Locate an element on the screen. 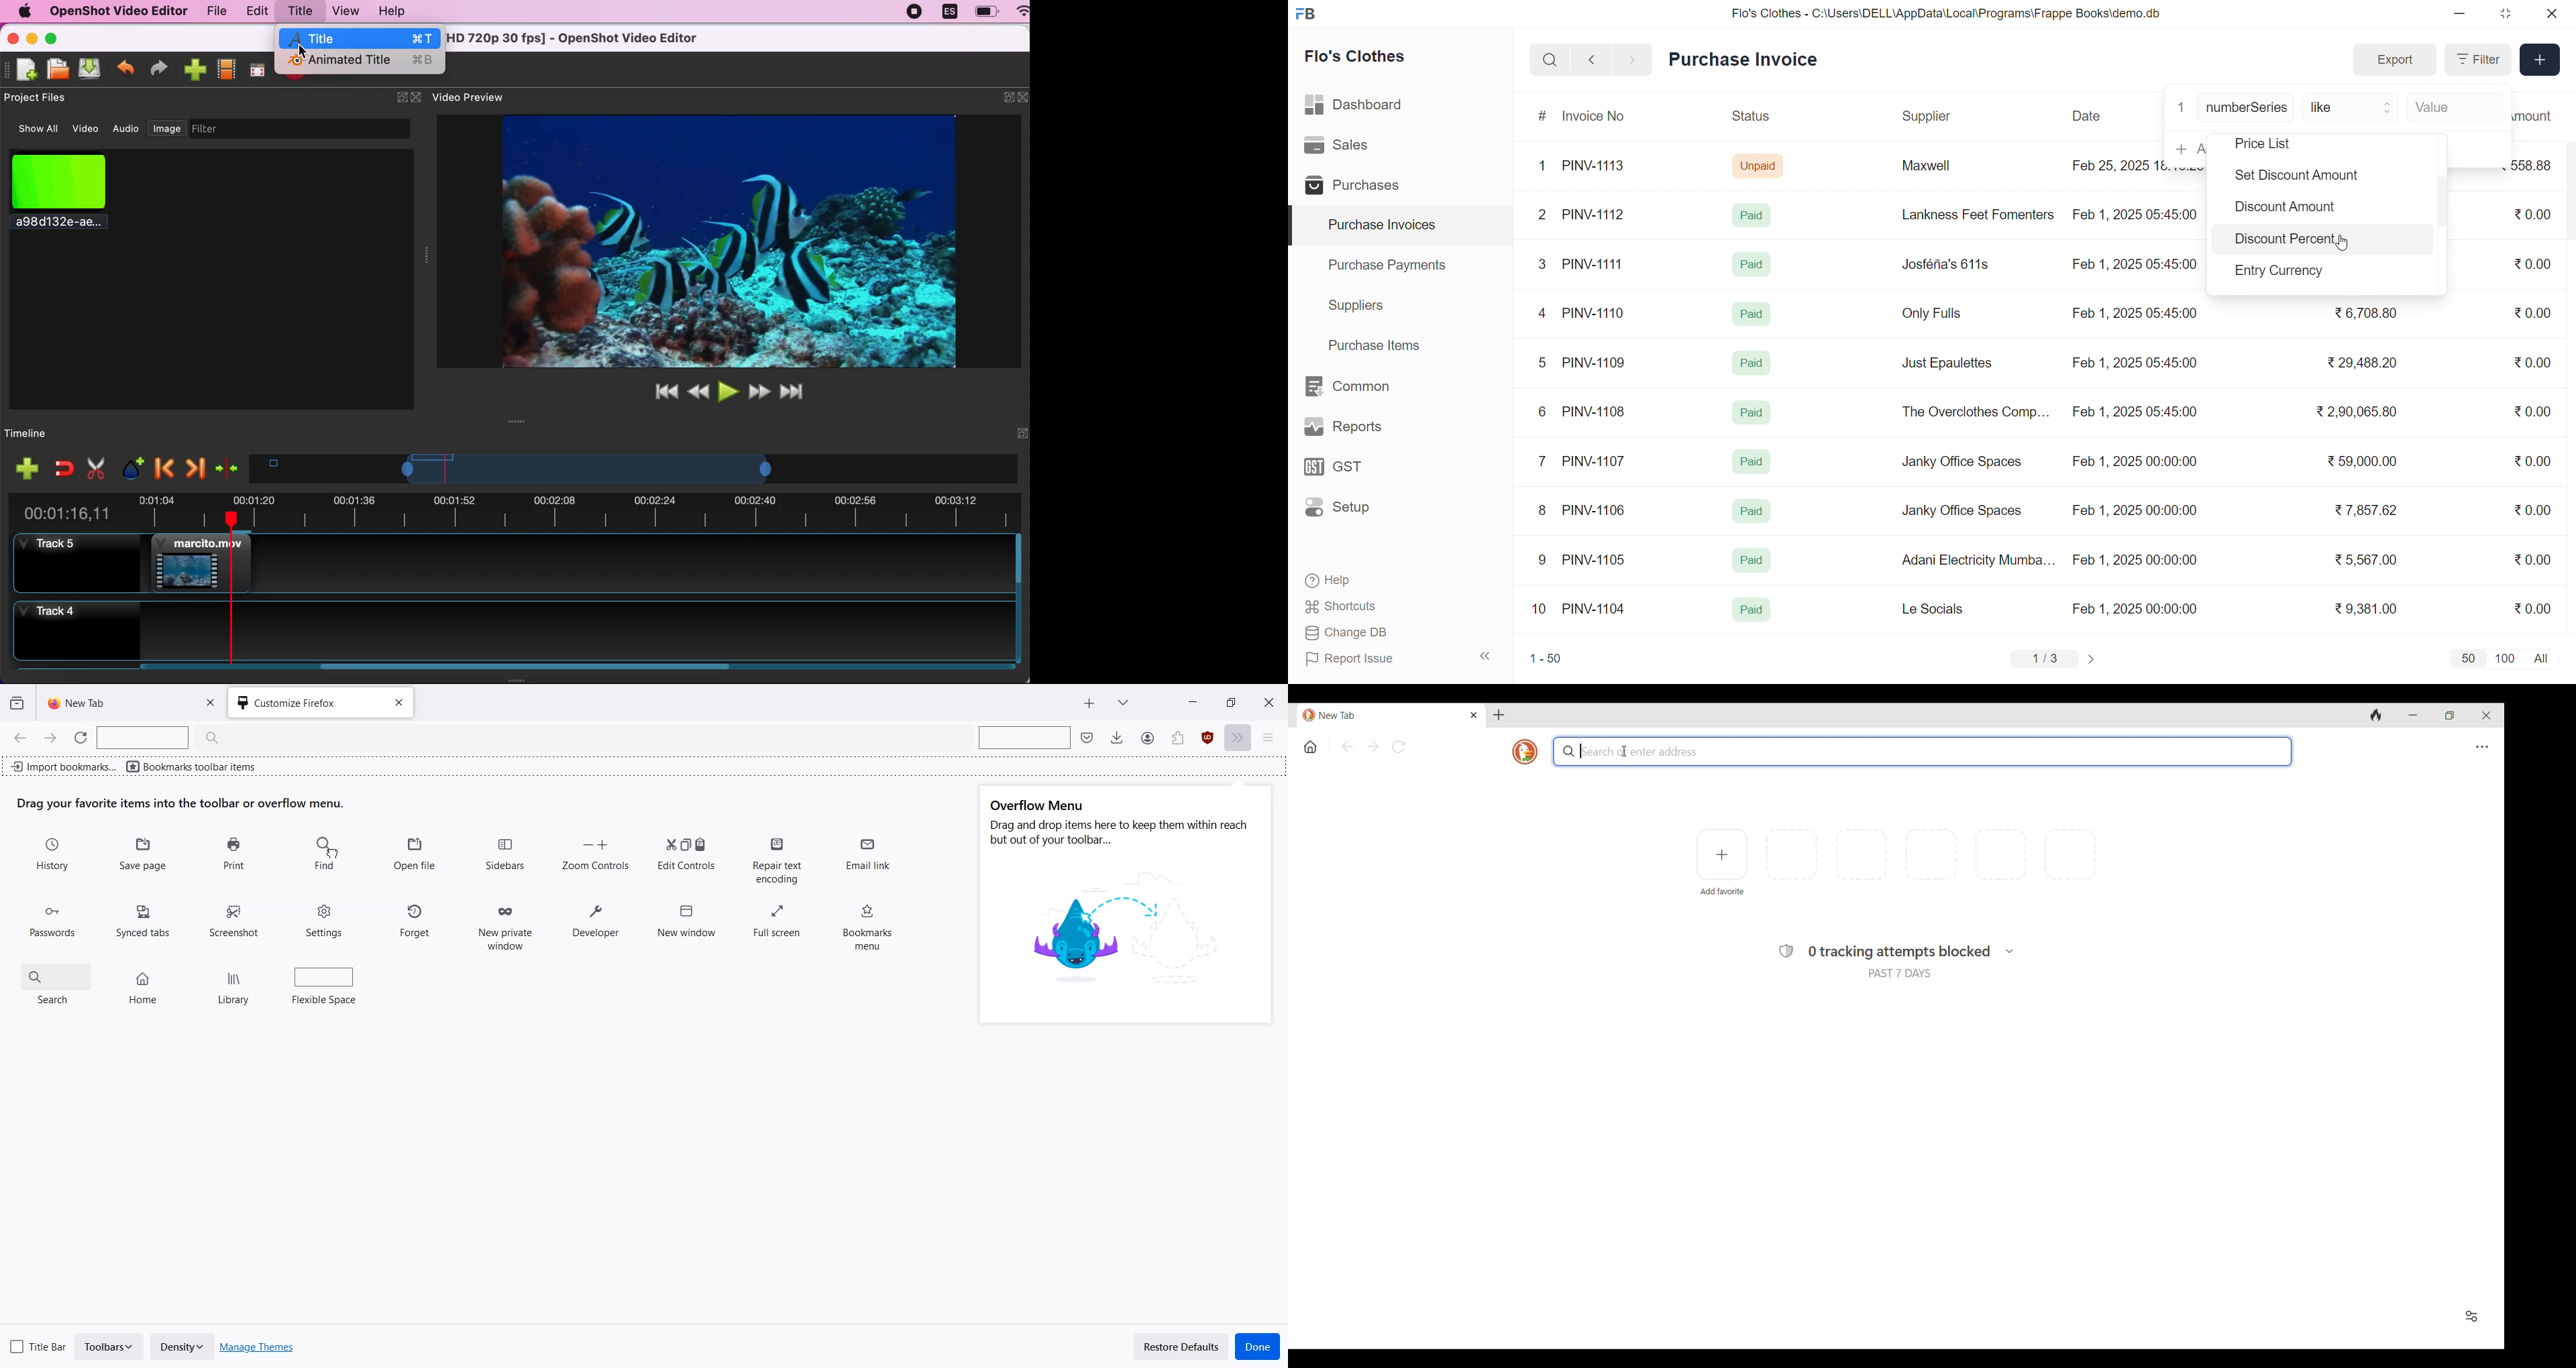 The width and height of the screenshot is (2576, 1372). all is located at coordinates (2544, 657).